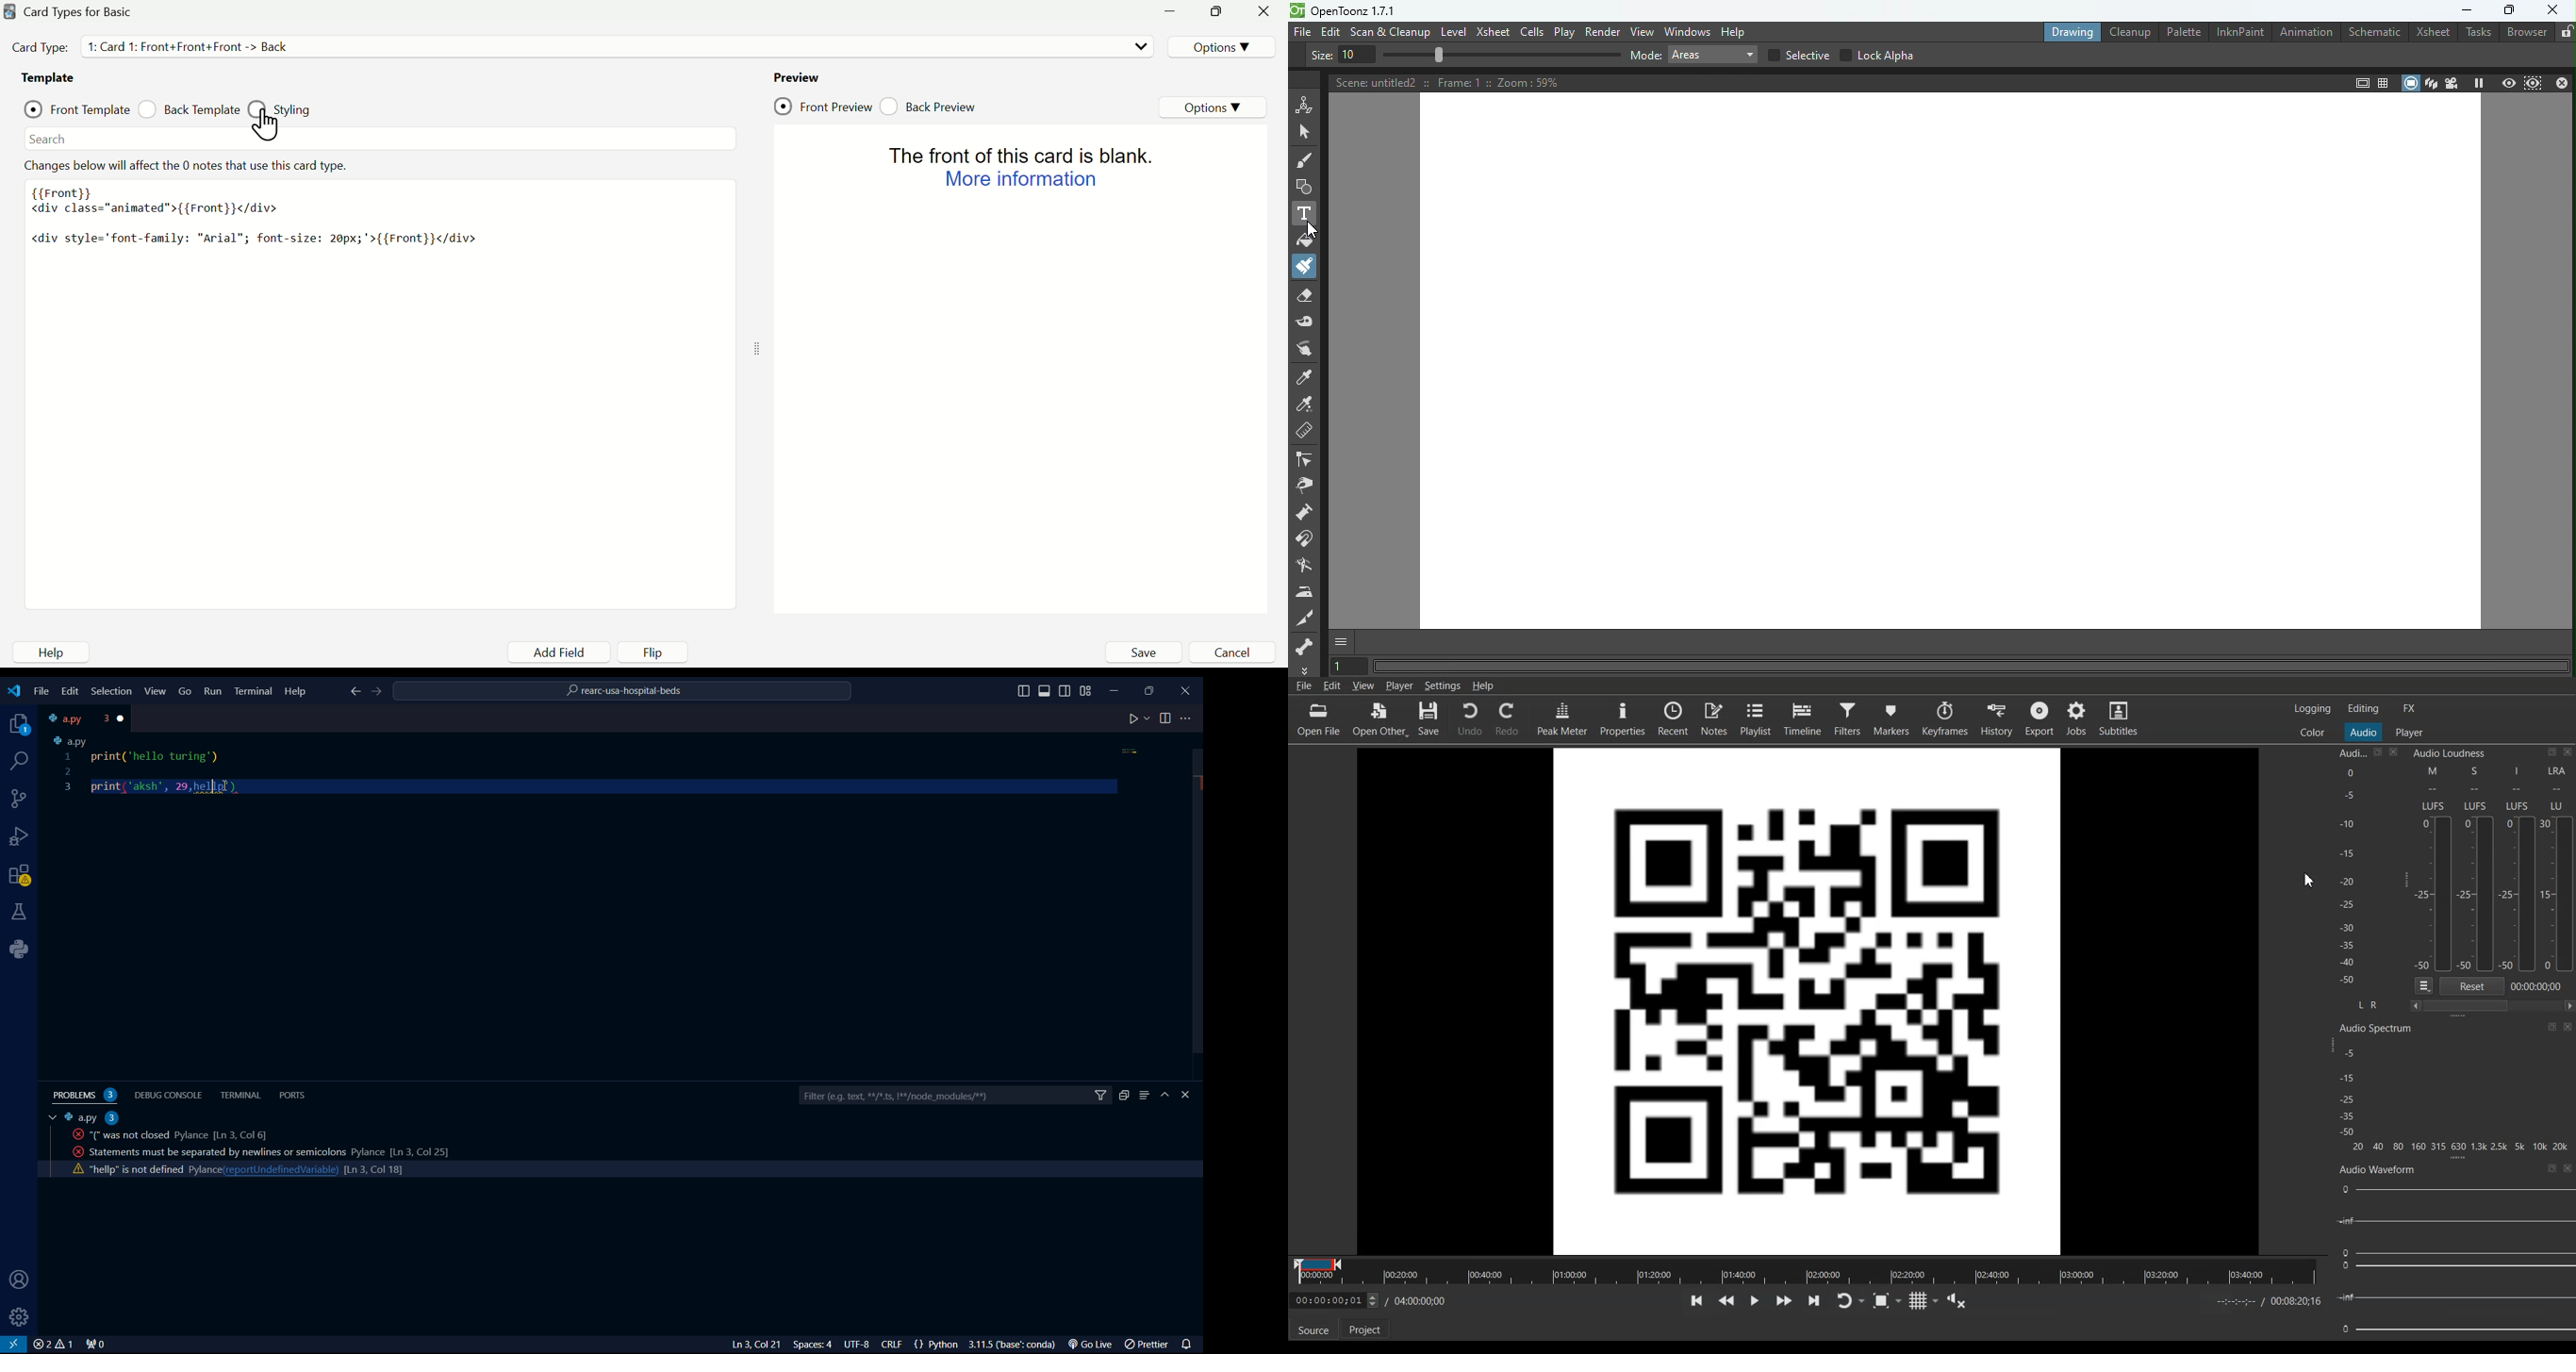 The height and width of the screenshot is (1372, 2576). What do you see at coordinates (1232, 653) in the screenshot?
I see `Cancel` at bounding box center [1232, 653].